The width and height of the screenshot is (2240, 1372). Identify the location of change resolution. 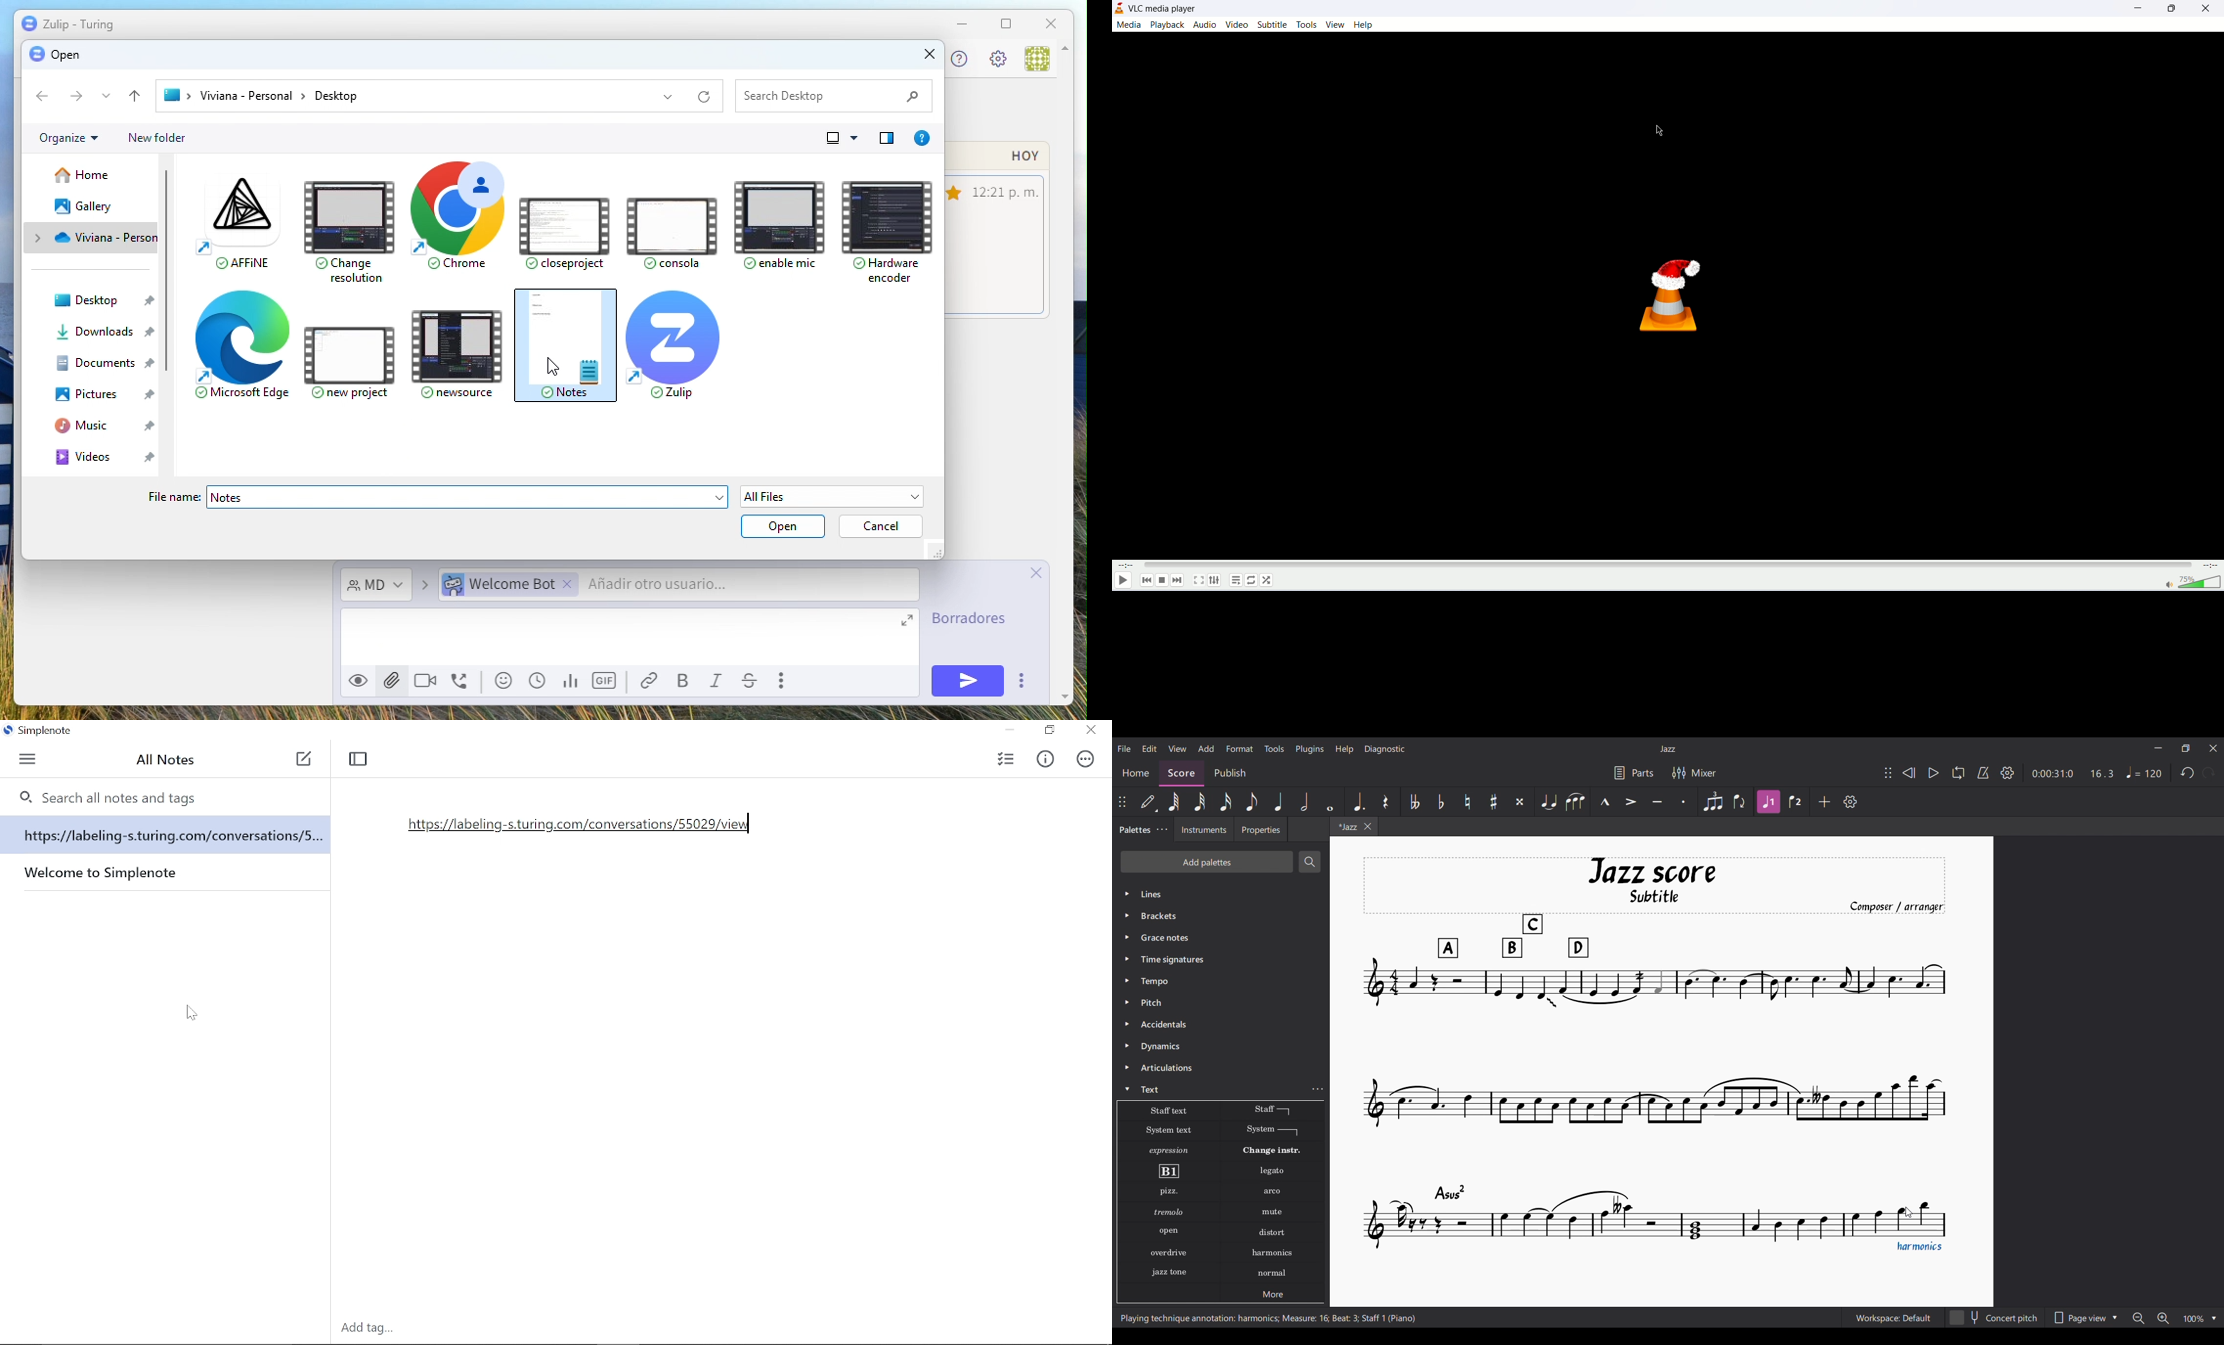
(348, 228).